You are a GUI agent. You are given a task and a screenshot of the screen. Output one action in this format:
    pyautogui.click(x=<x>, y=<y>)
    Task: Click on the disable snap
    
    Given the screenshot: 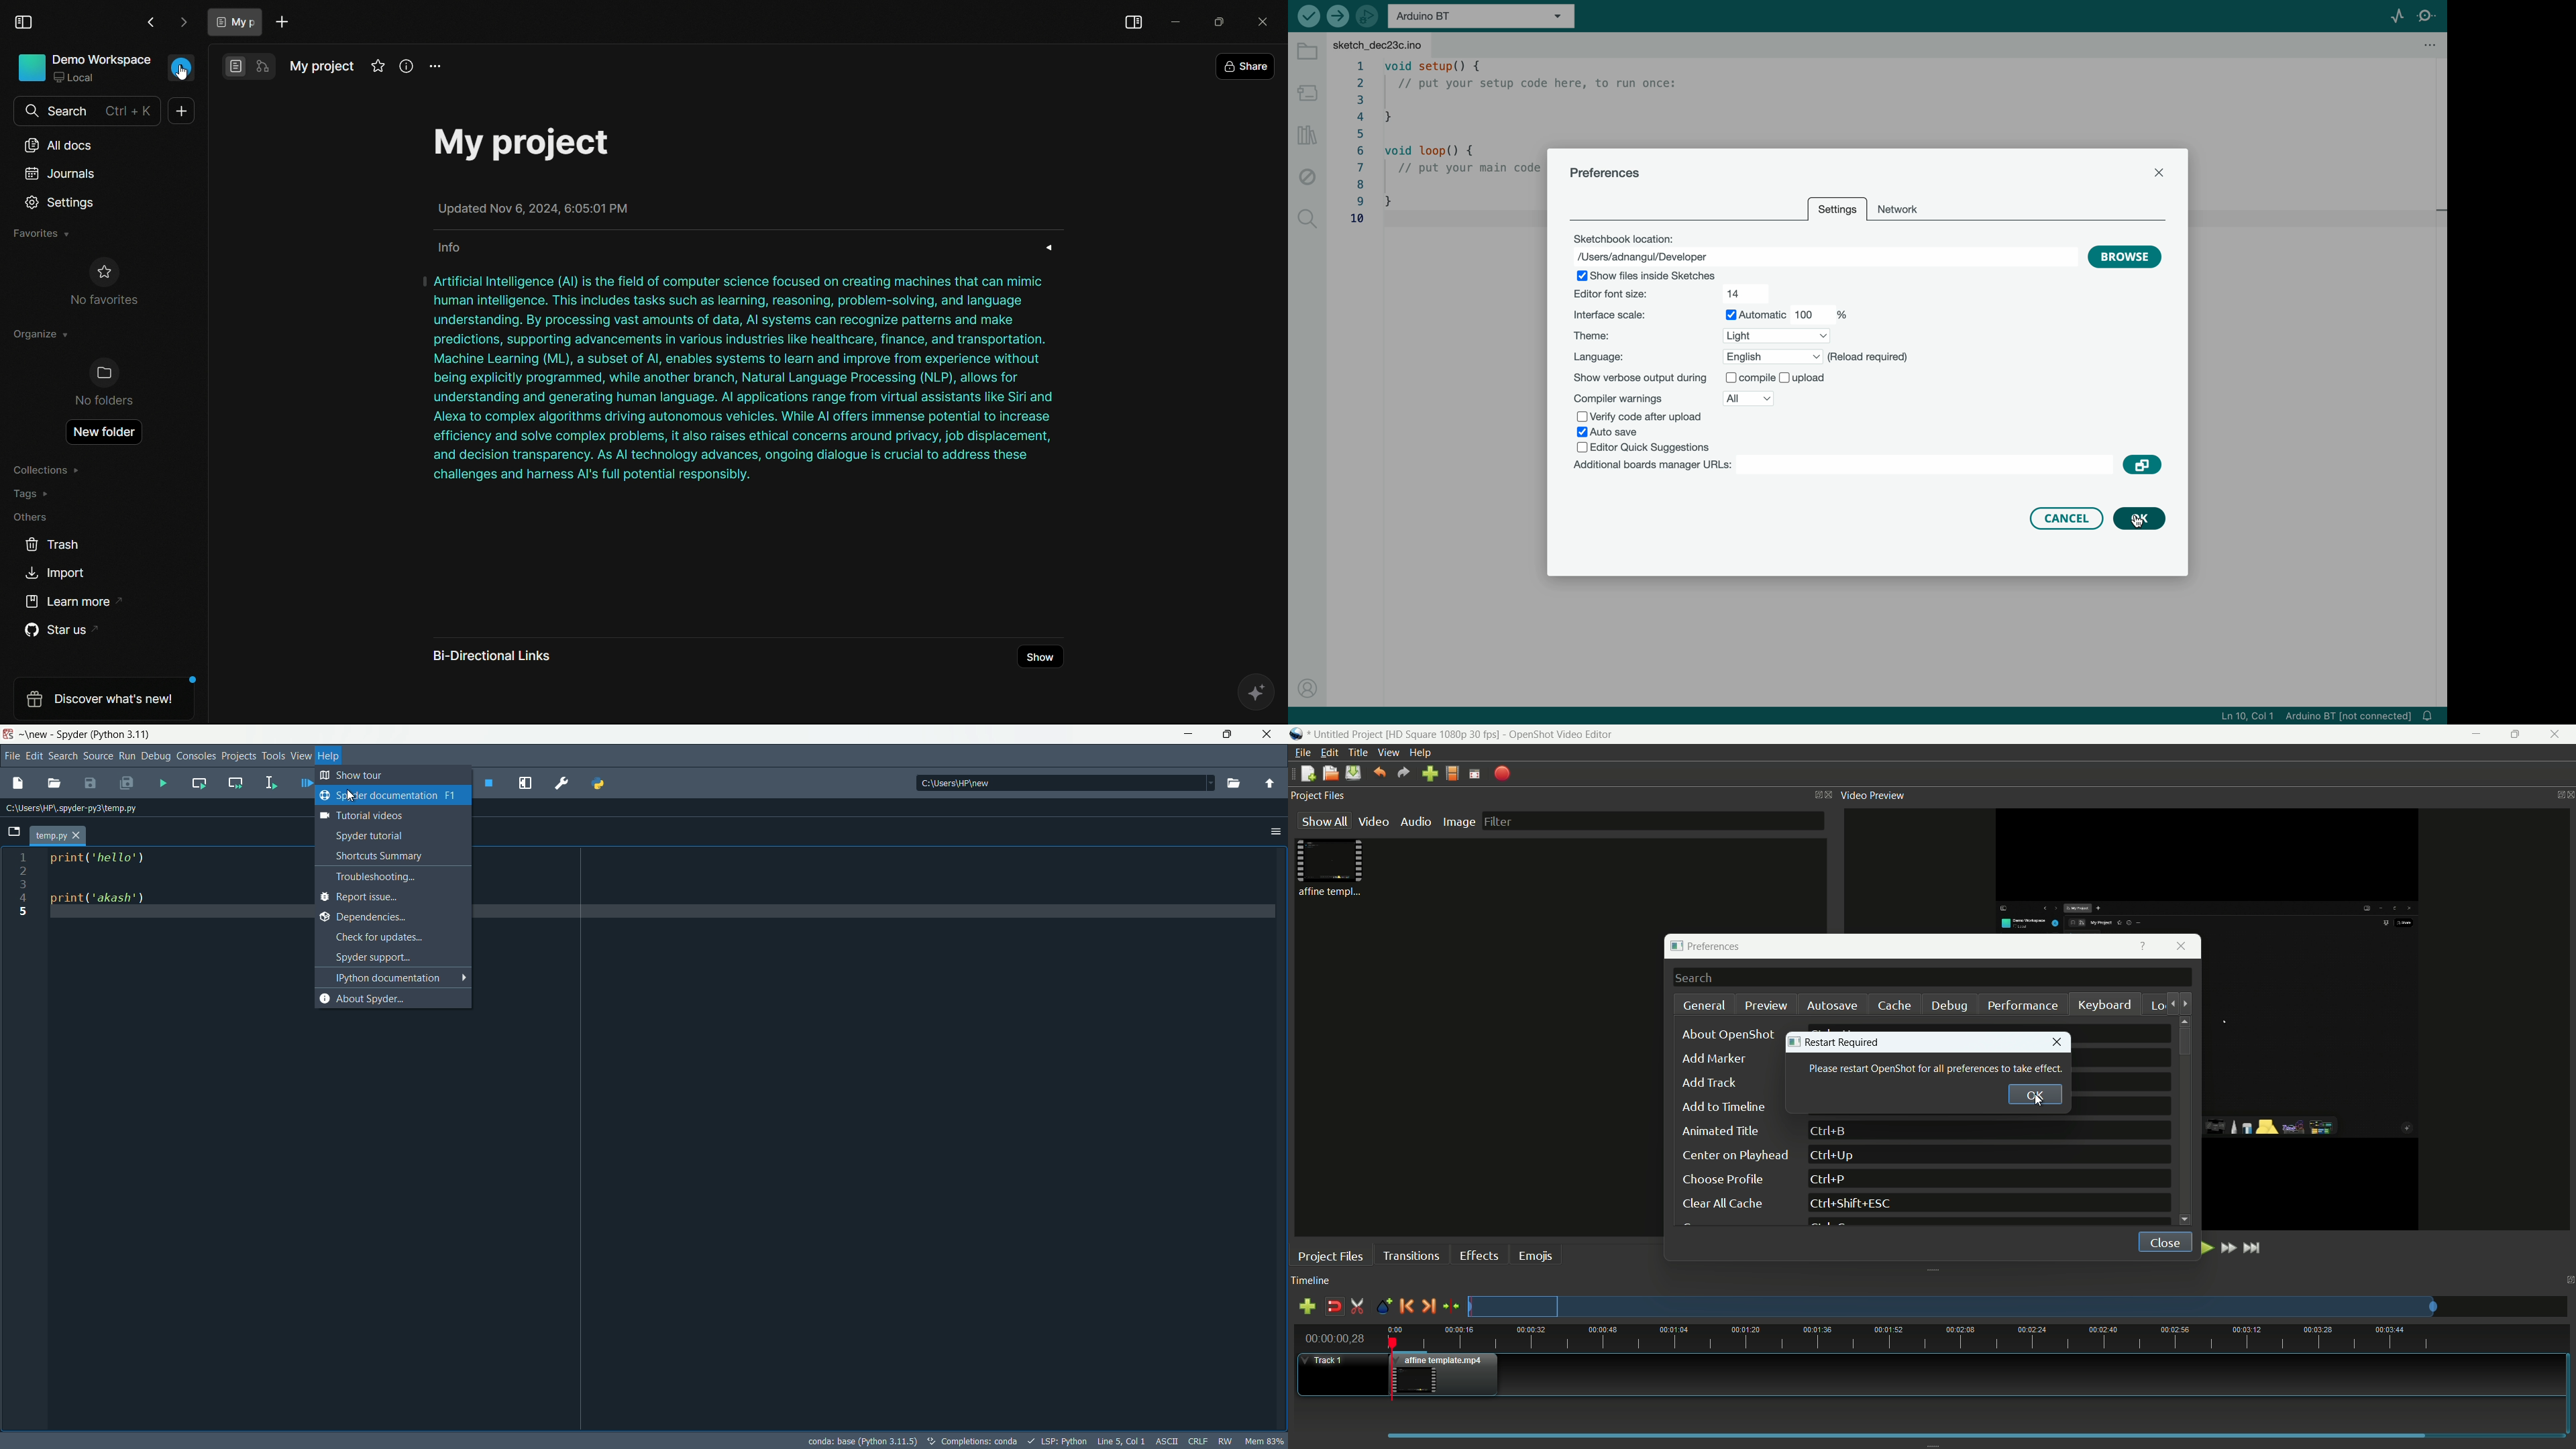 What is the action you would take?
    pyautogui.click(x=1334, y=1307)
    